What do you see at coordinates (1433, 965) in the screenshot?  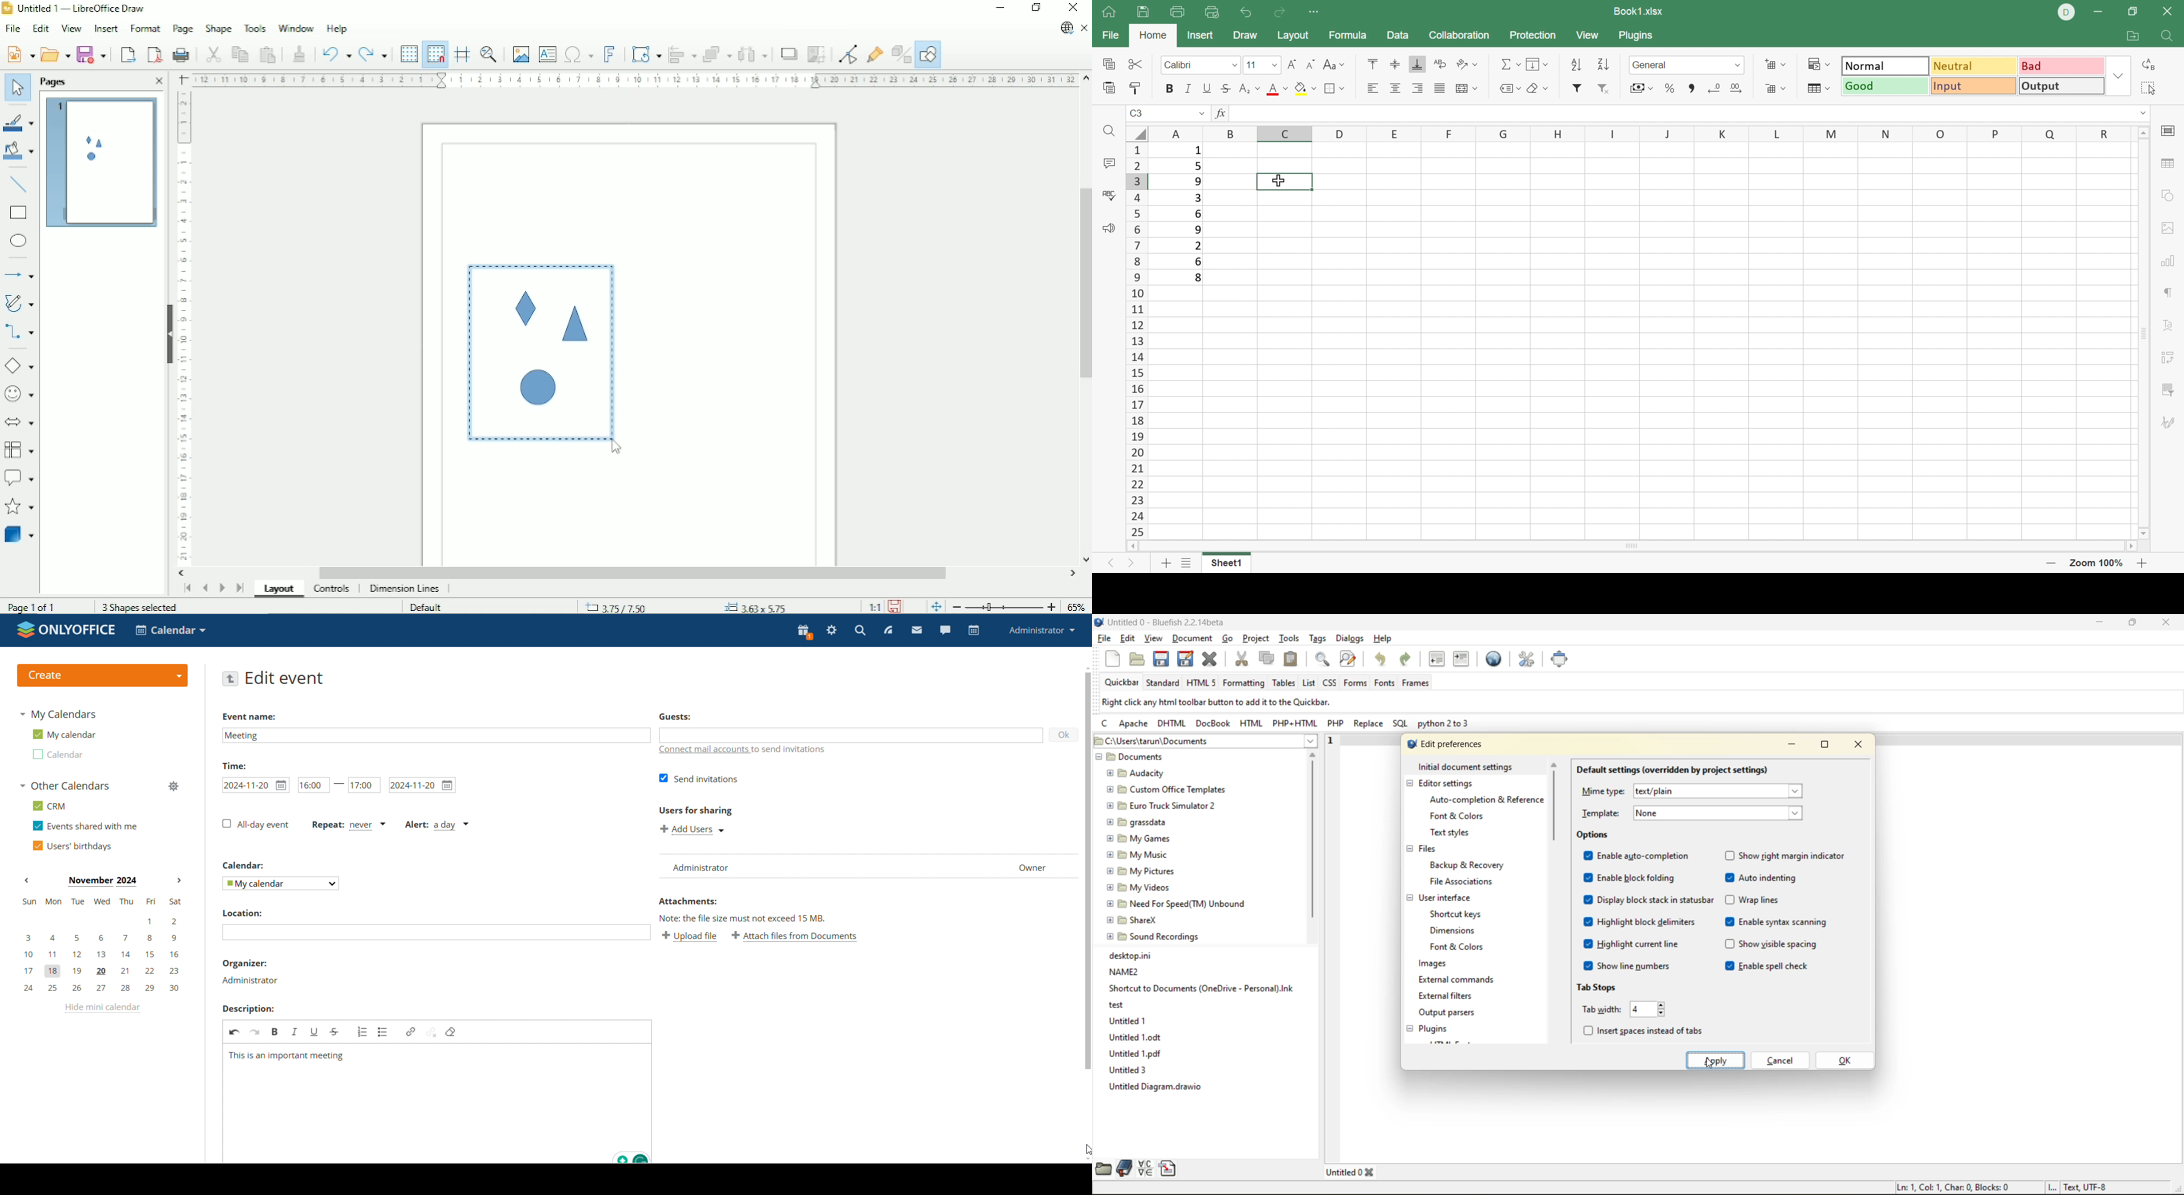 I see `images` at bounding box center [1433, 965].